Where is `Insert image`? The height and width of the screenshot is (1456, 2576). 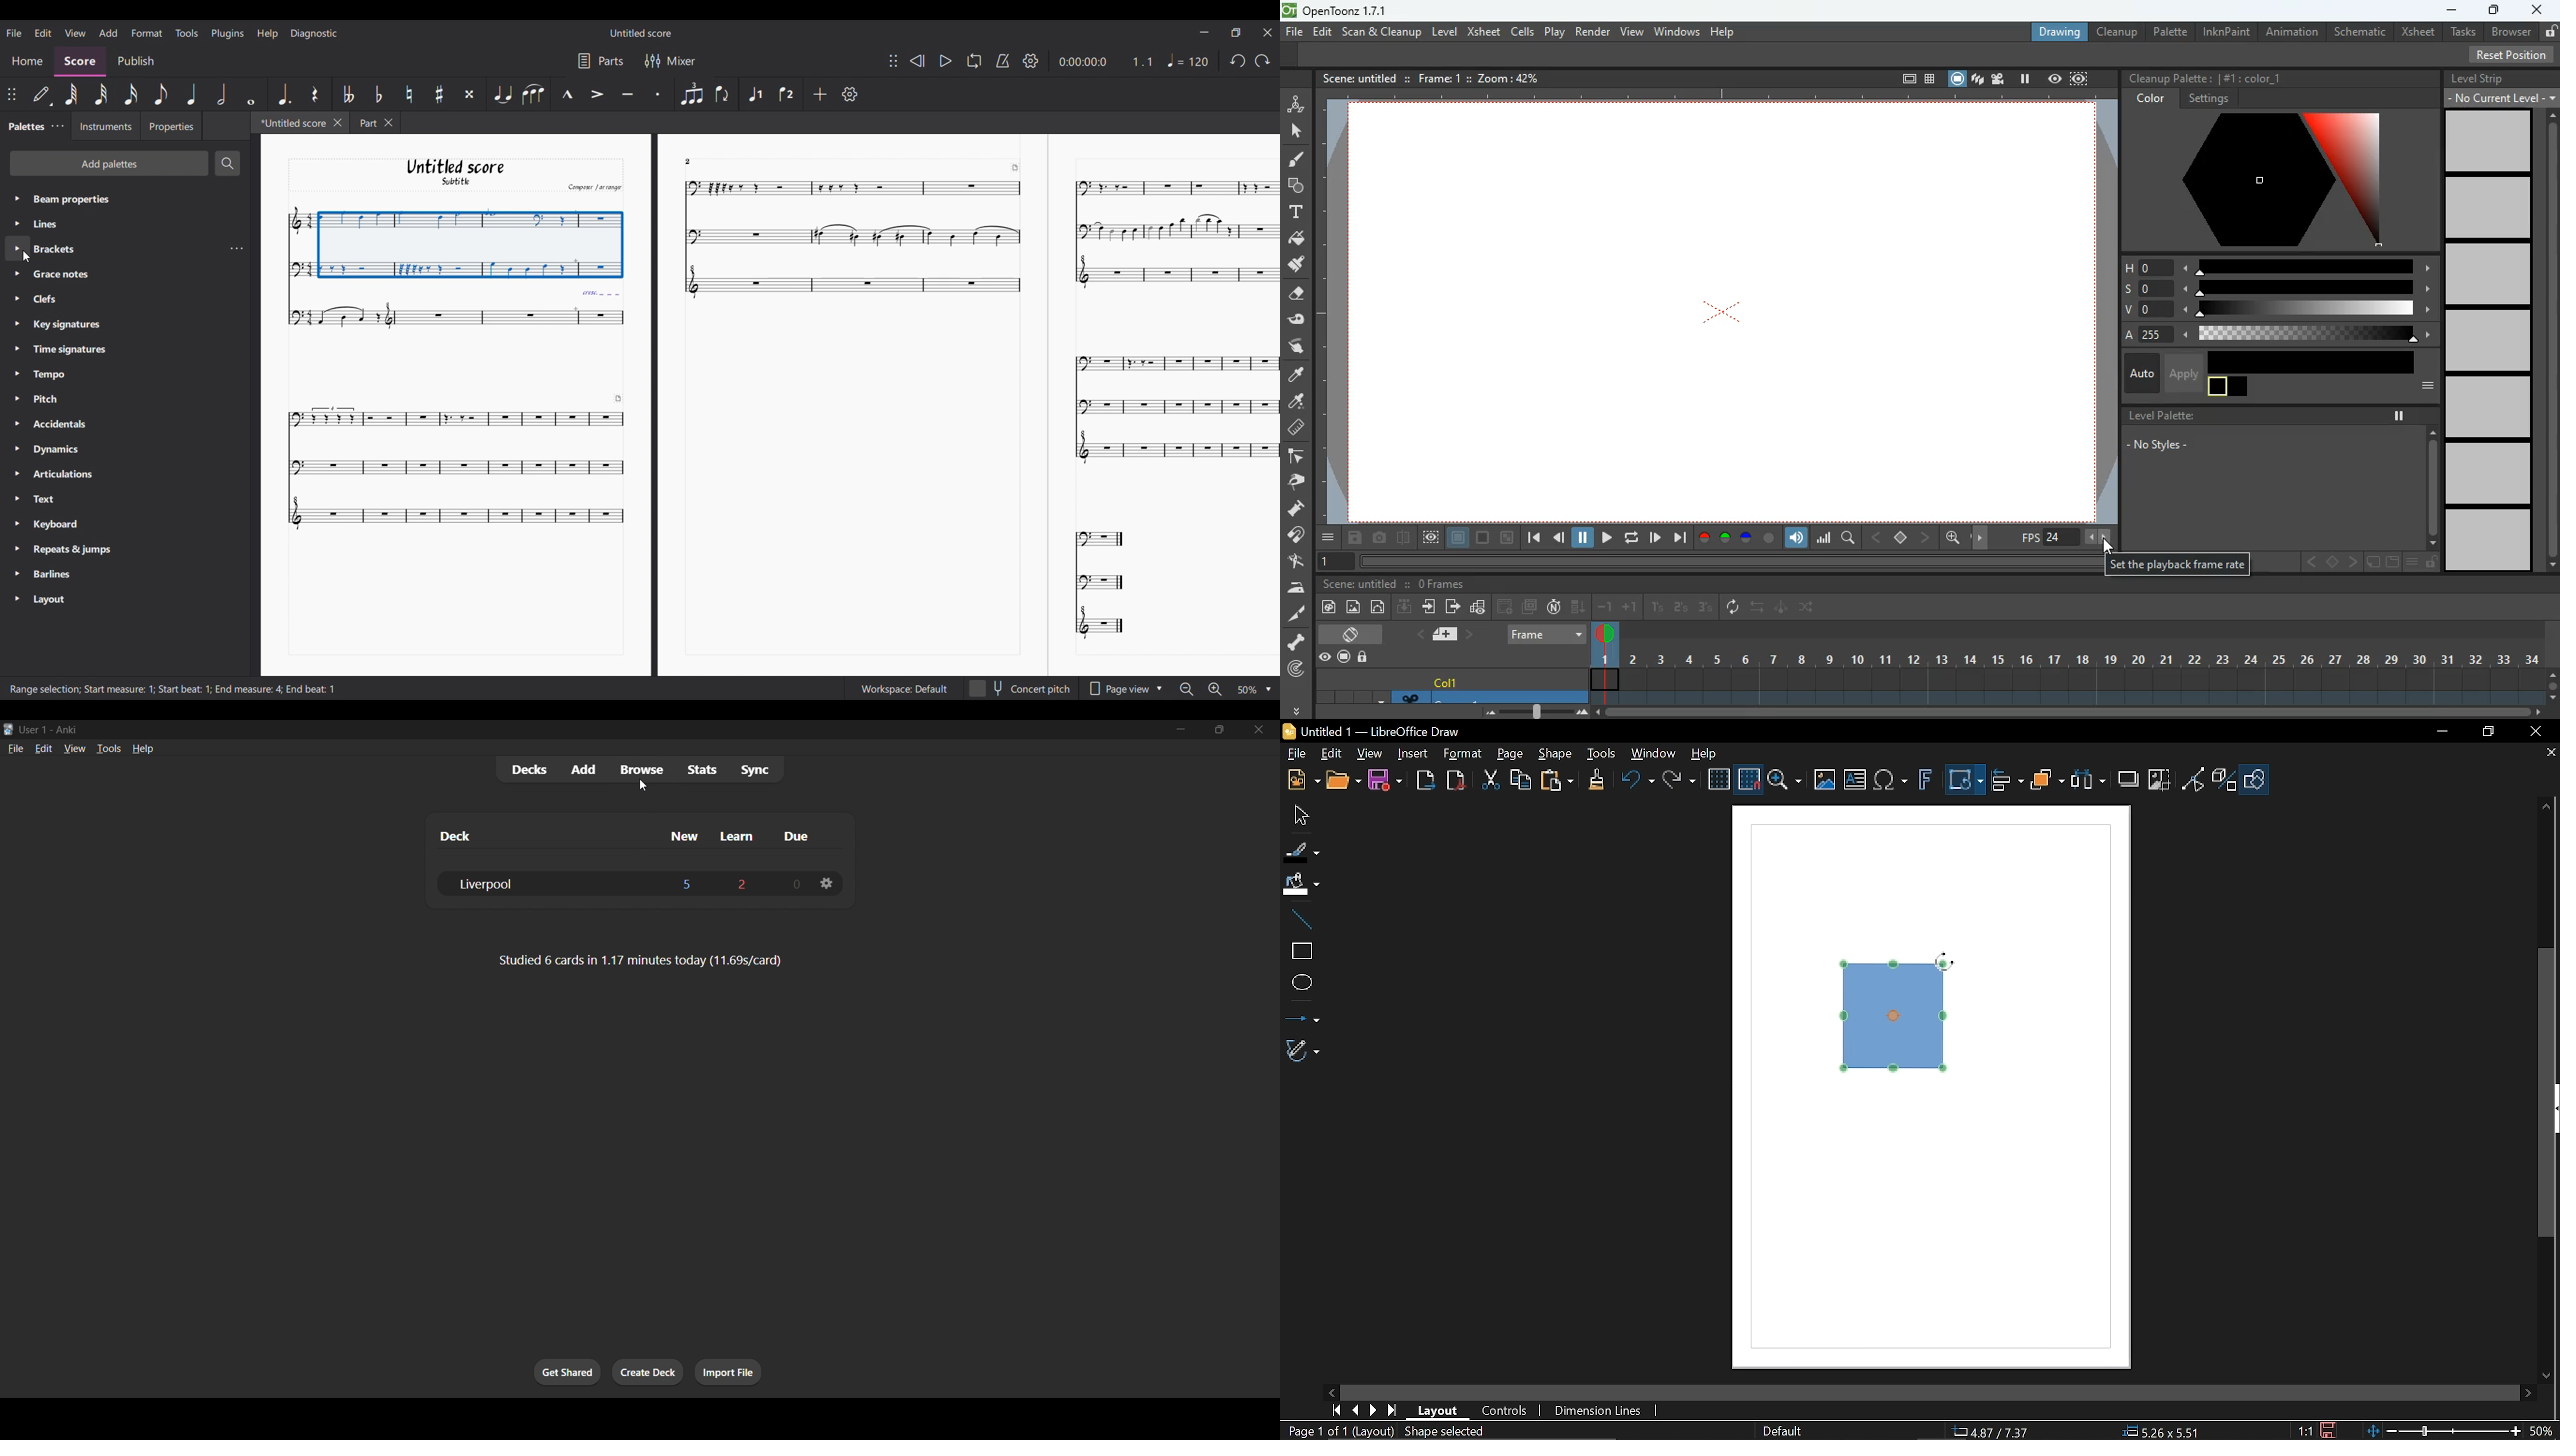
Insert image is located at coordinates (1826, 780).